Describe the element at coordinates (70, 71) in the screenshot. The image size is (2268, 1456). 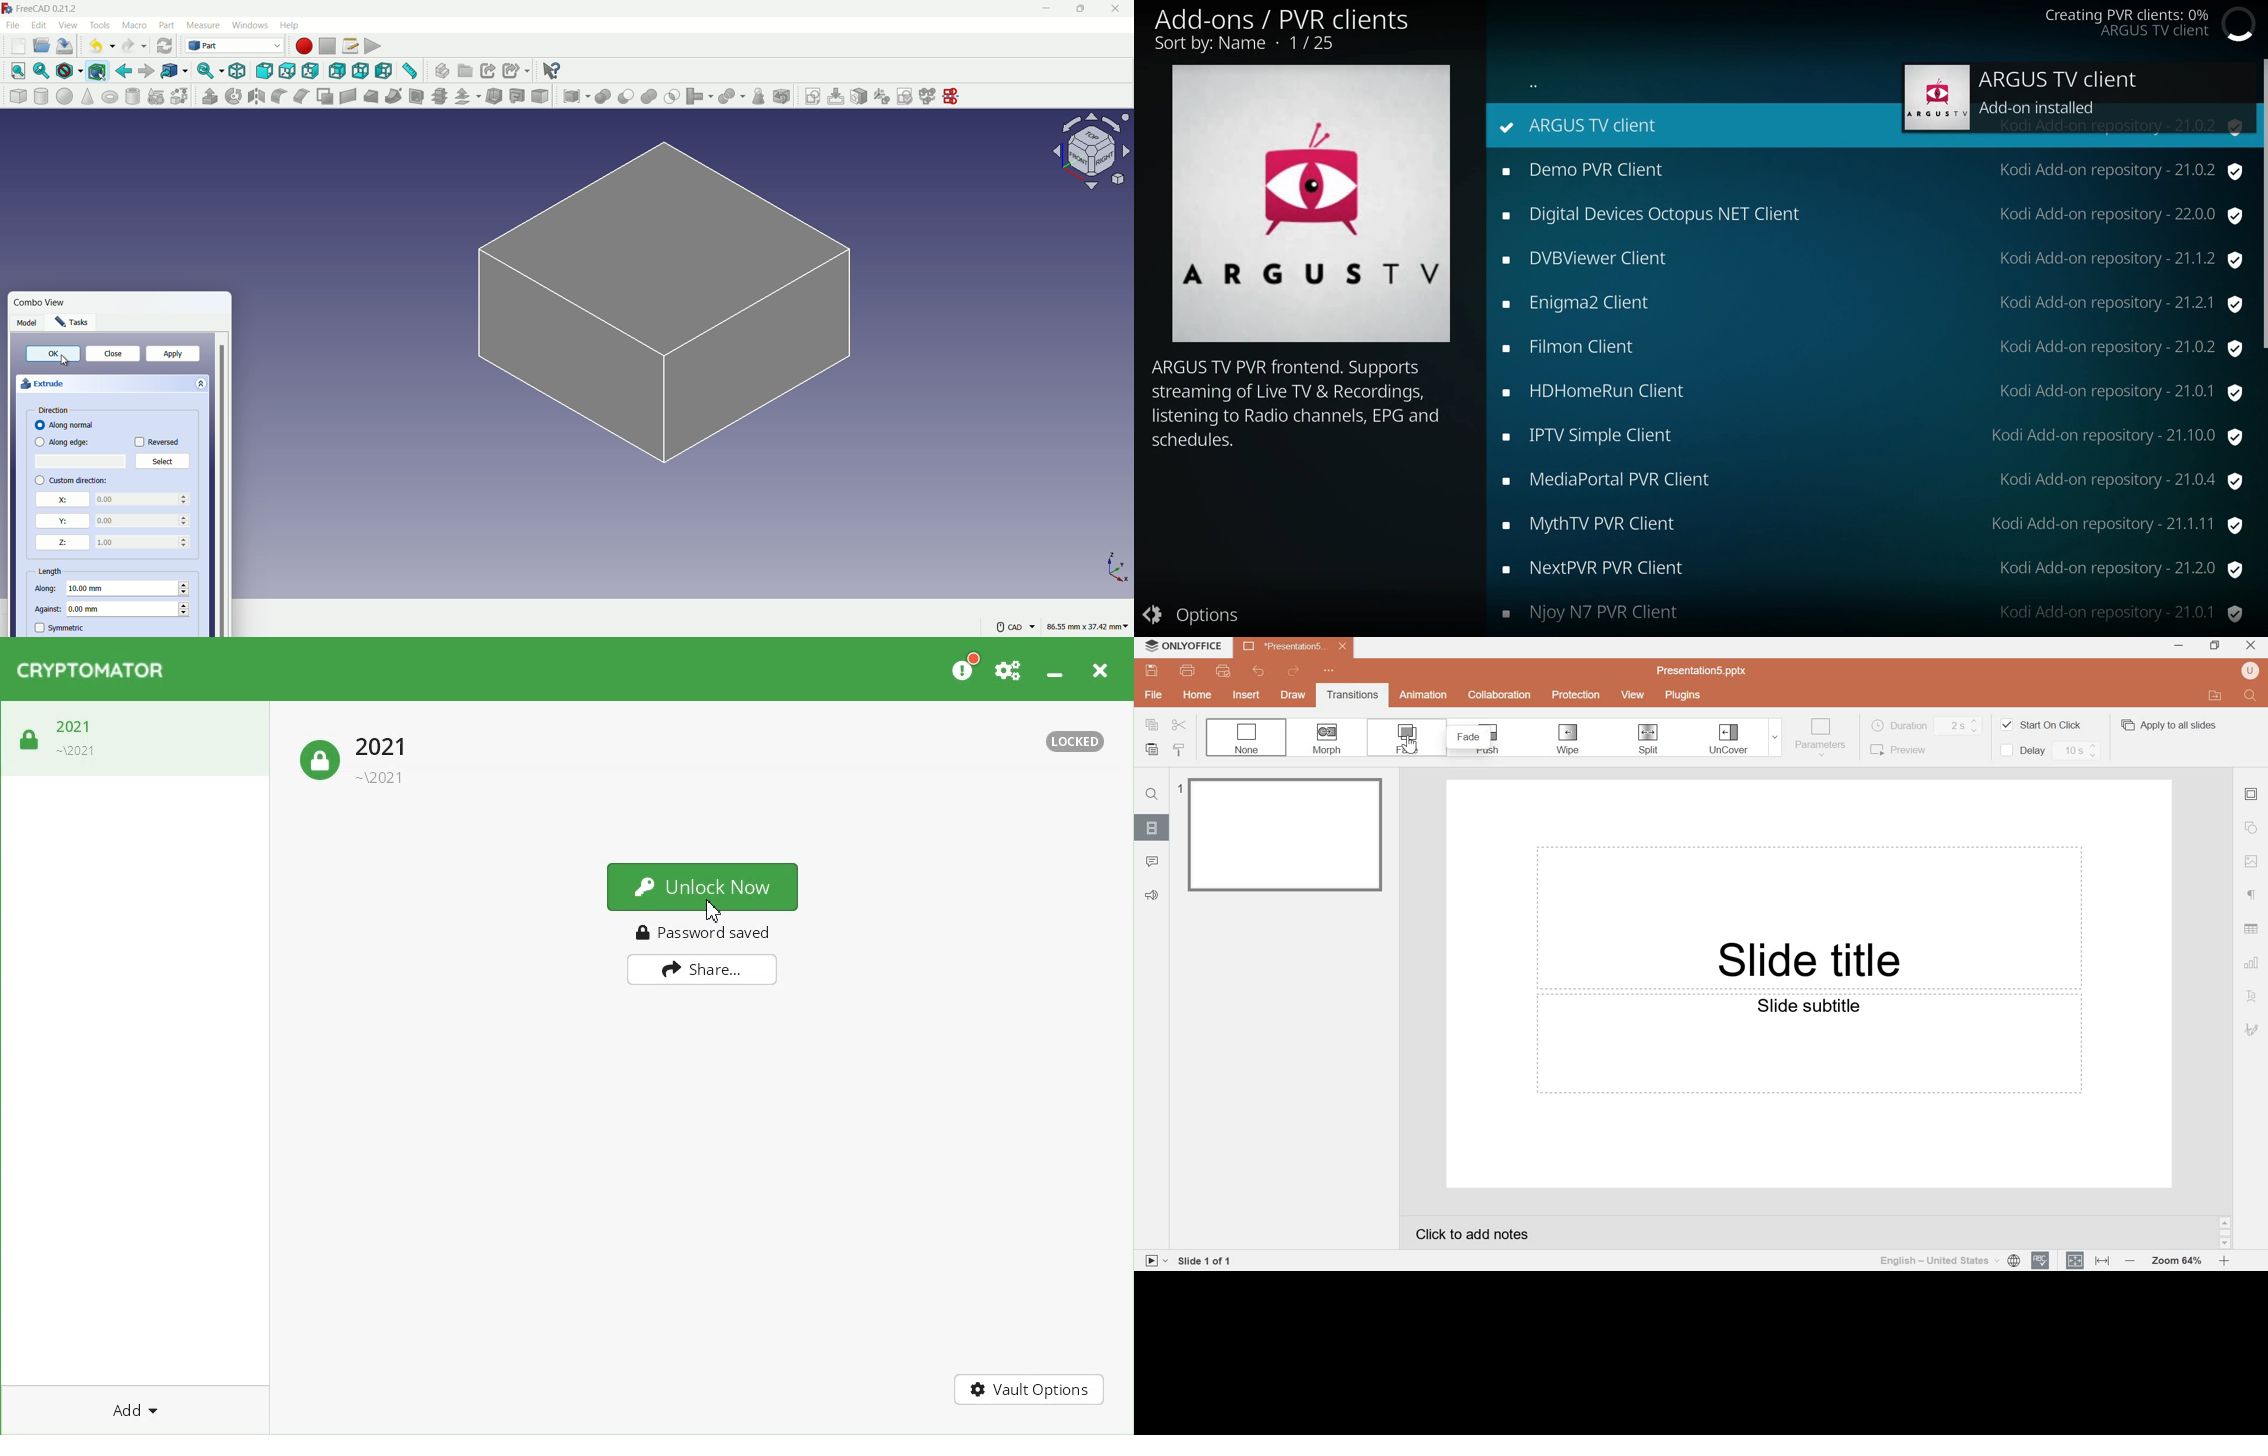
I see `draw styles` at that location.